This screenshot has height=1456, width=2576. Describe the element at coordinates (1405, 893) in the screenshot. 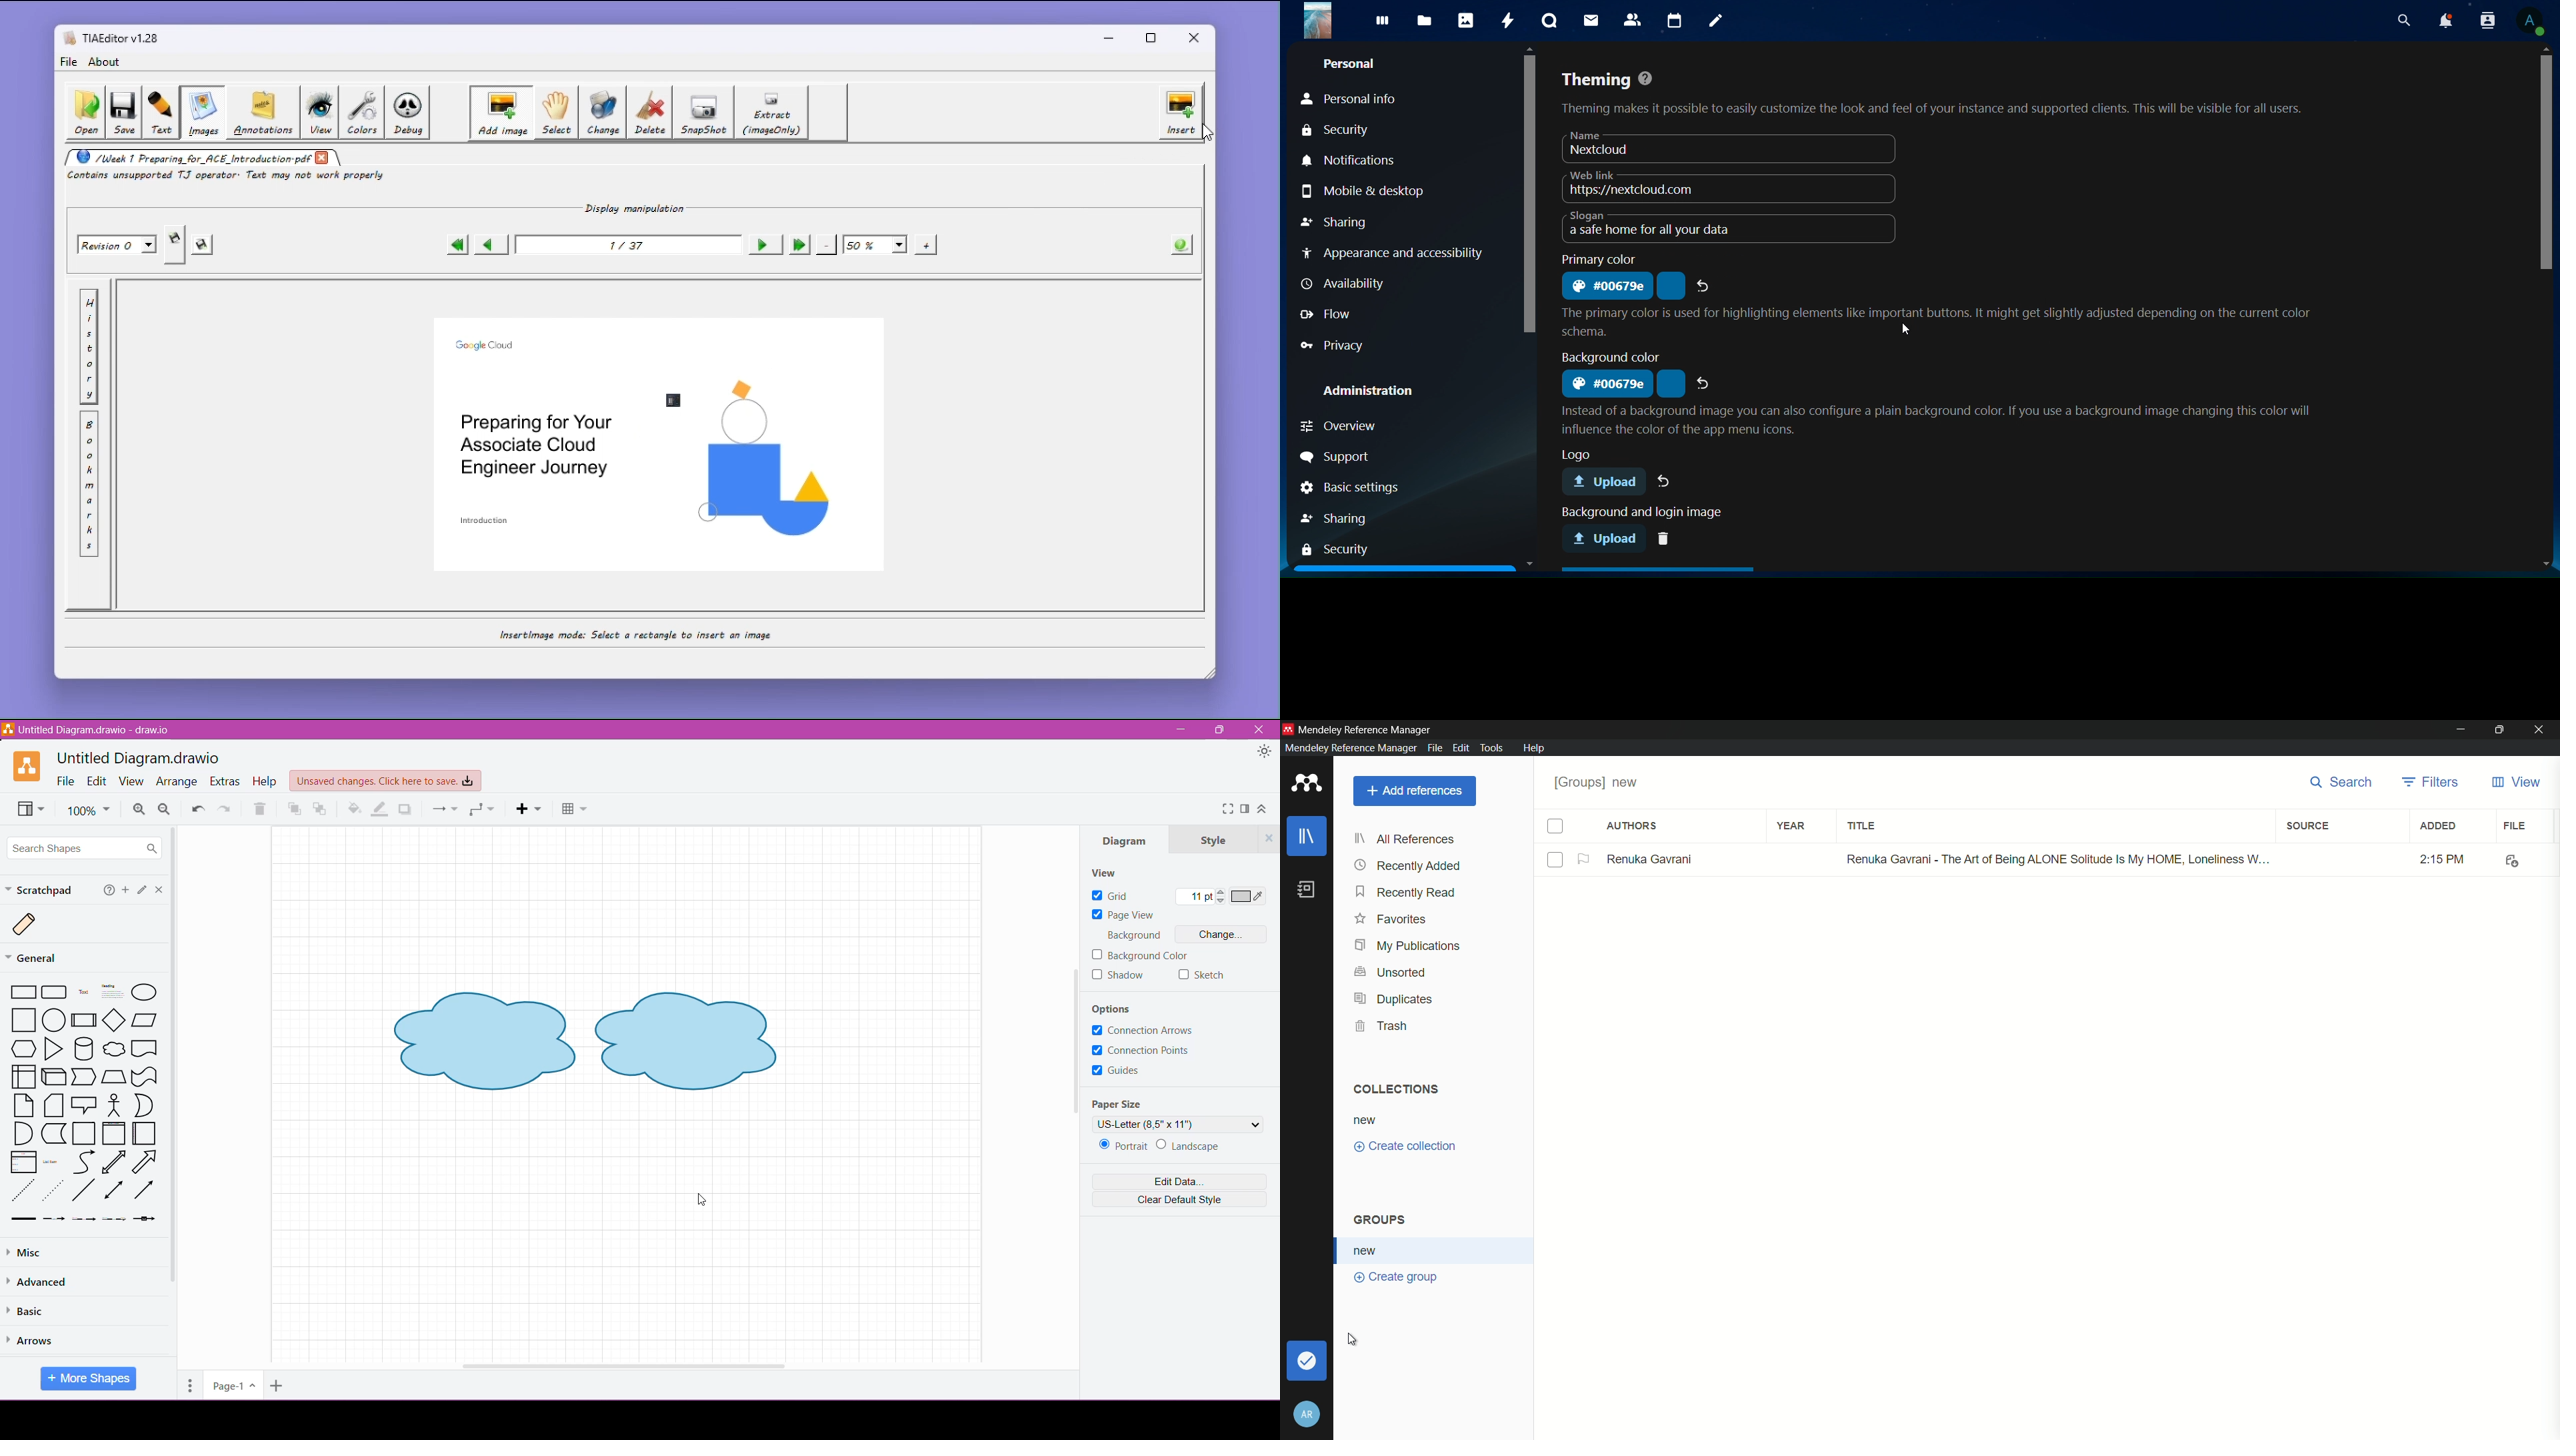

I see `recently read` at that location.